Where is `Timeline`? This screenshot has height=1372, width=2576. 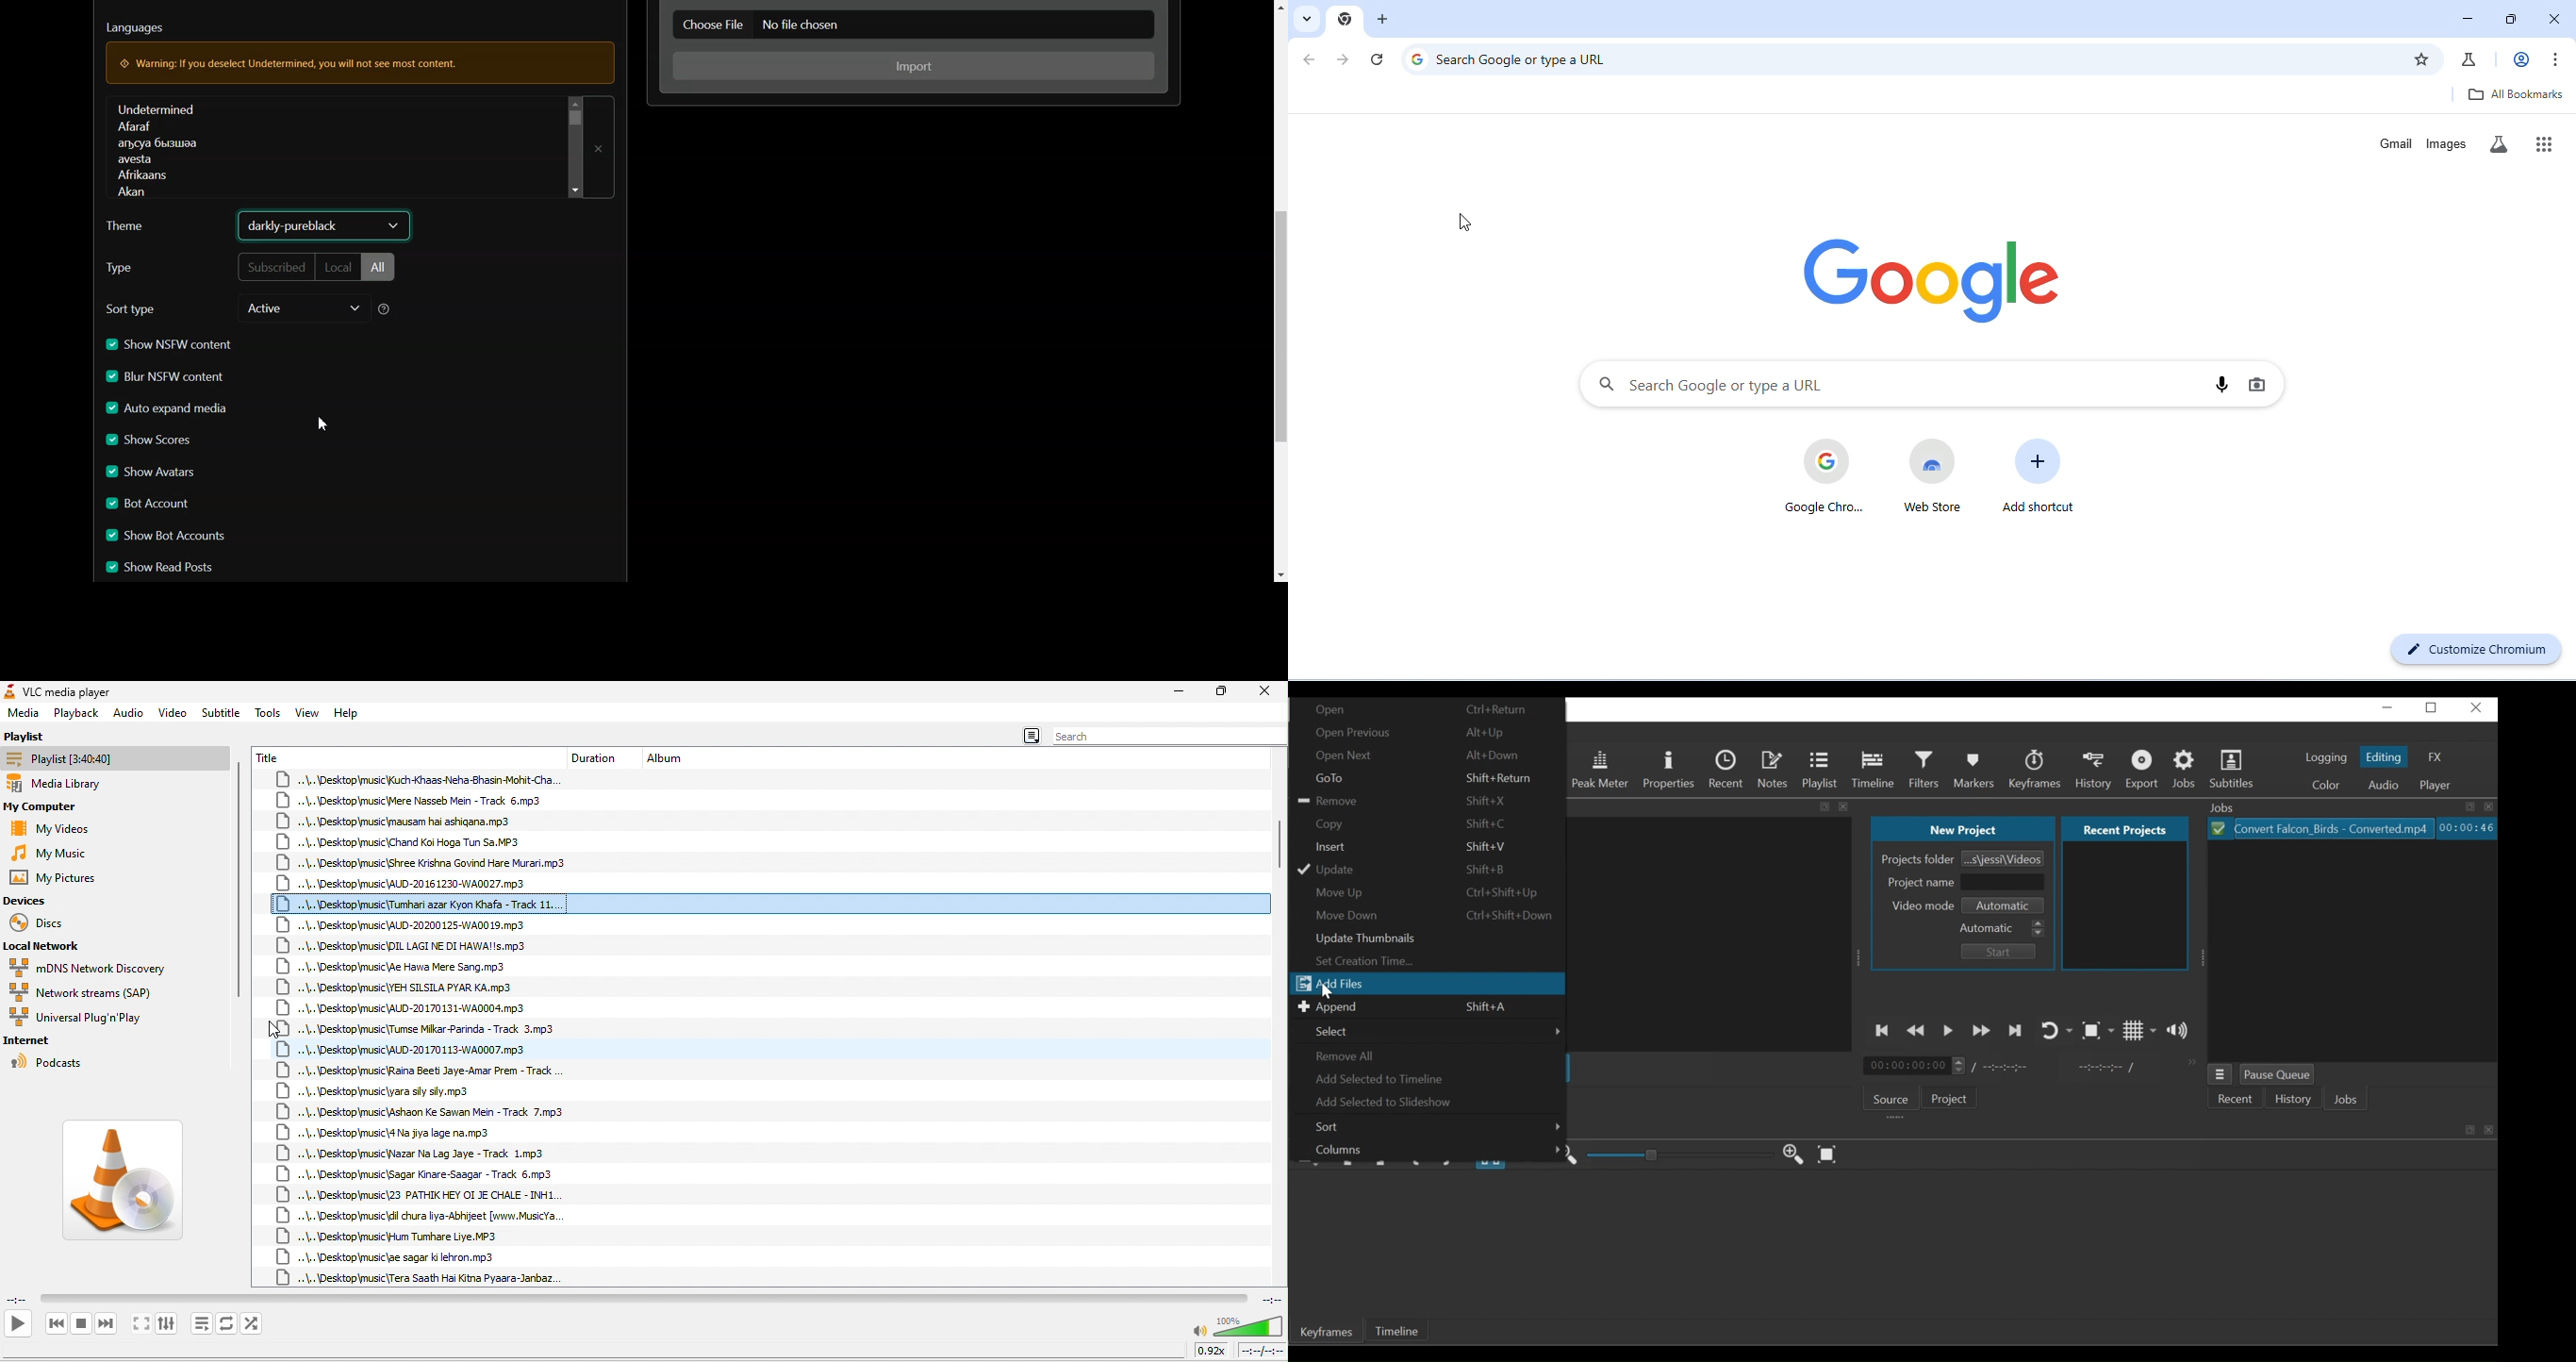
Timeline is located at coordinates (1875, 769).